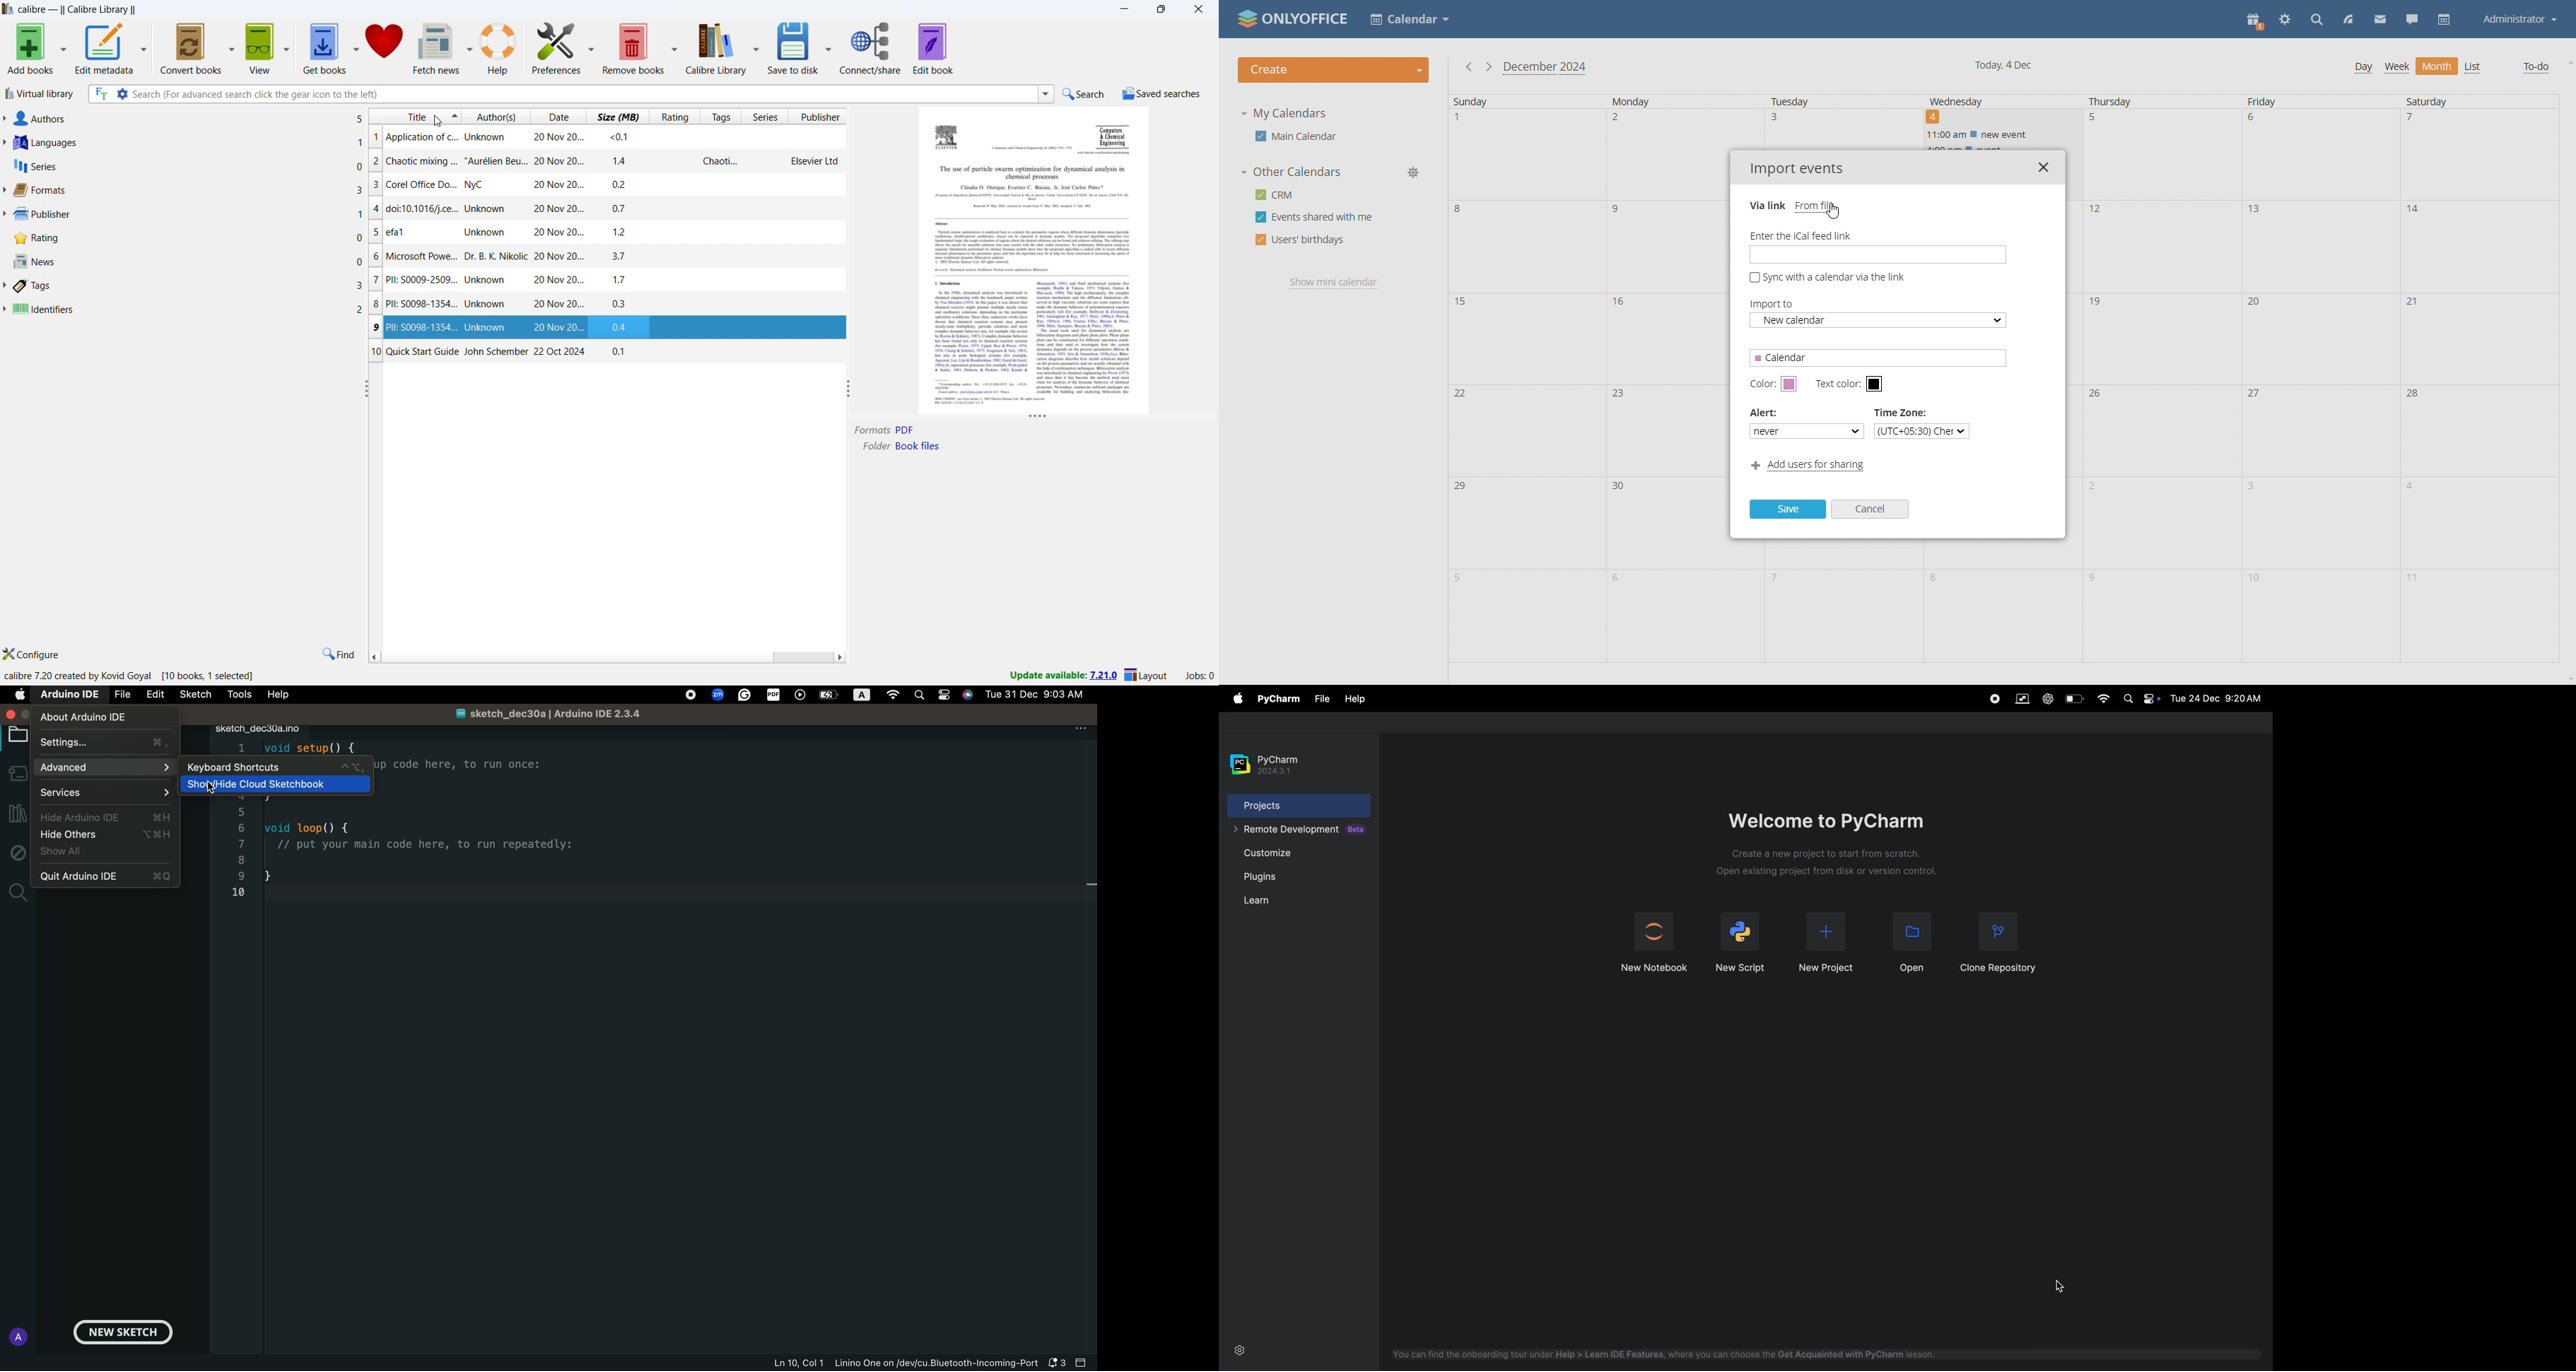 This screenshot has height=1372, width=2576. I want to click on 7, so click(375, 281).